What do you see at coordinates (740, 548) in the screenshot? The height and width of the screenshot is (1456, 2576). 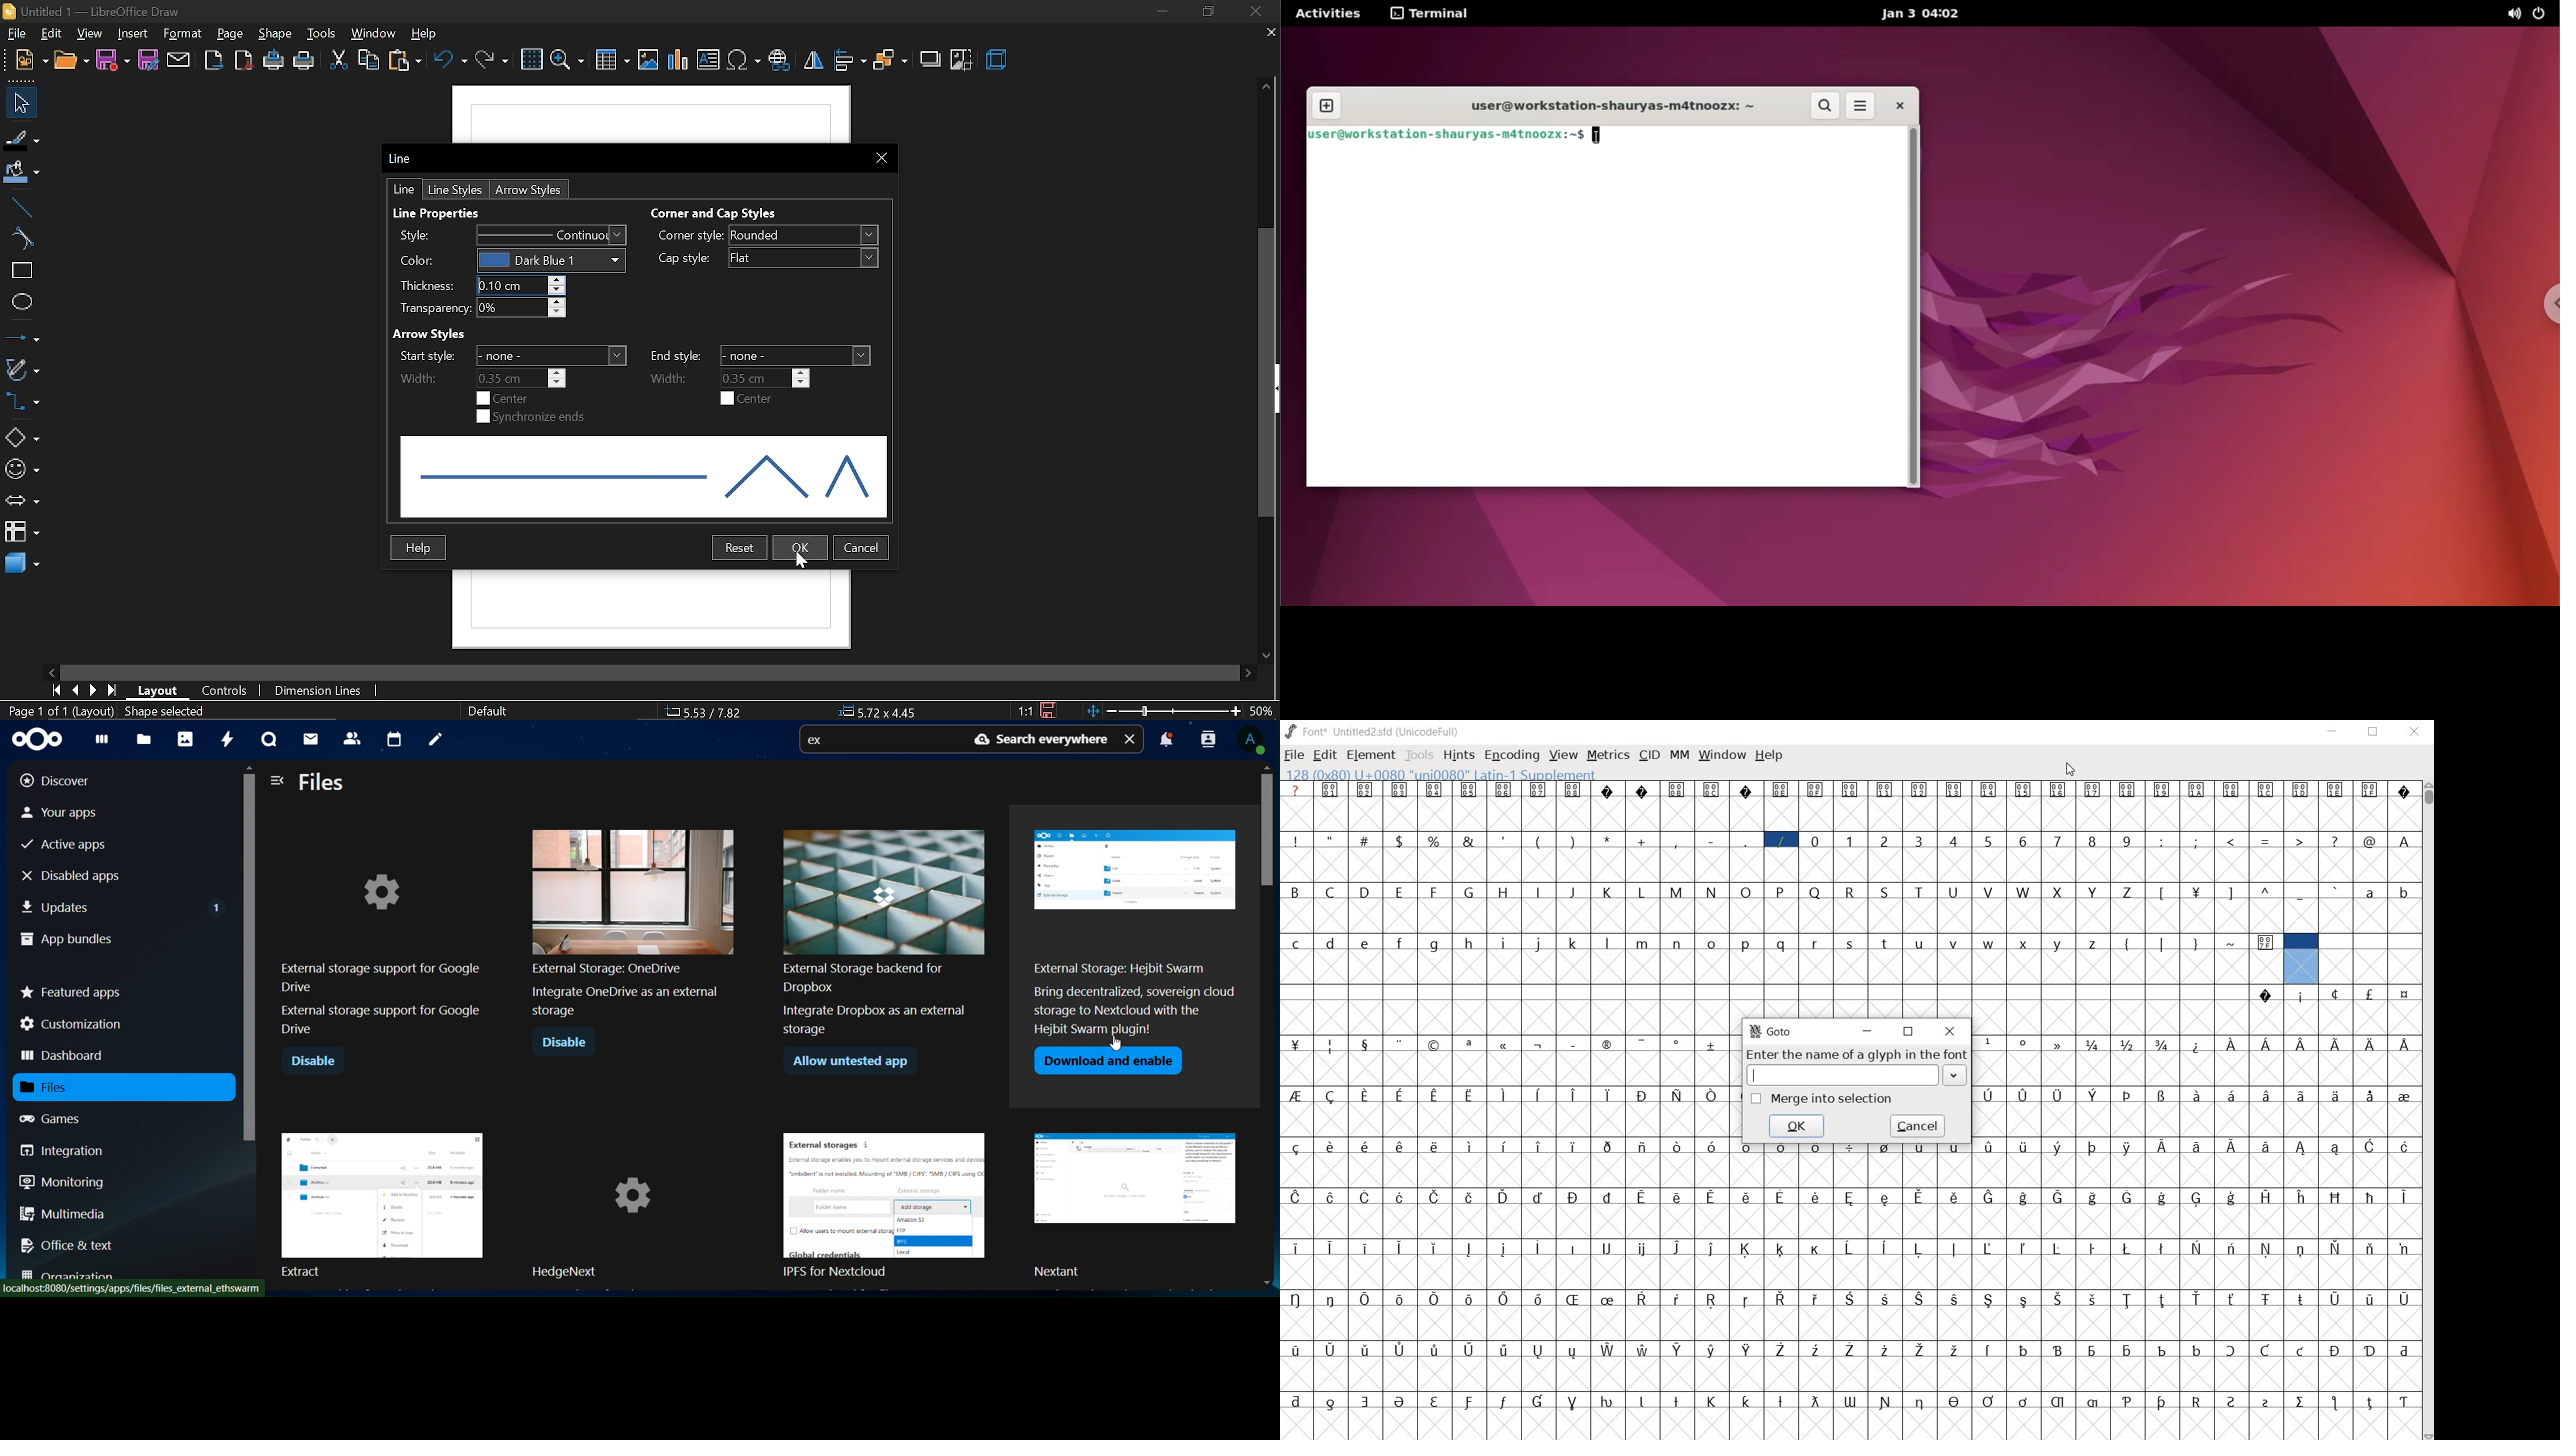 I see `reset` at bounding box center [740, 548].